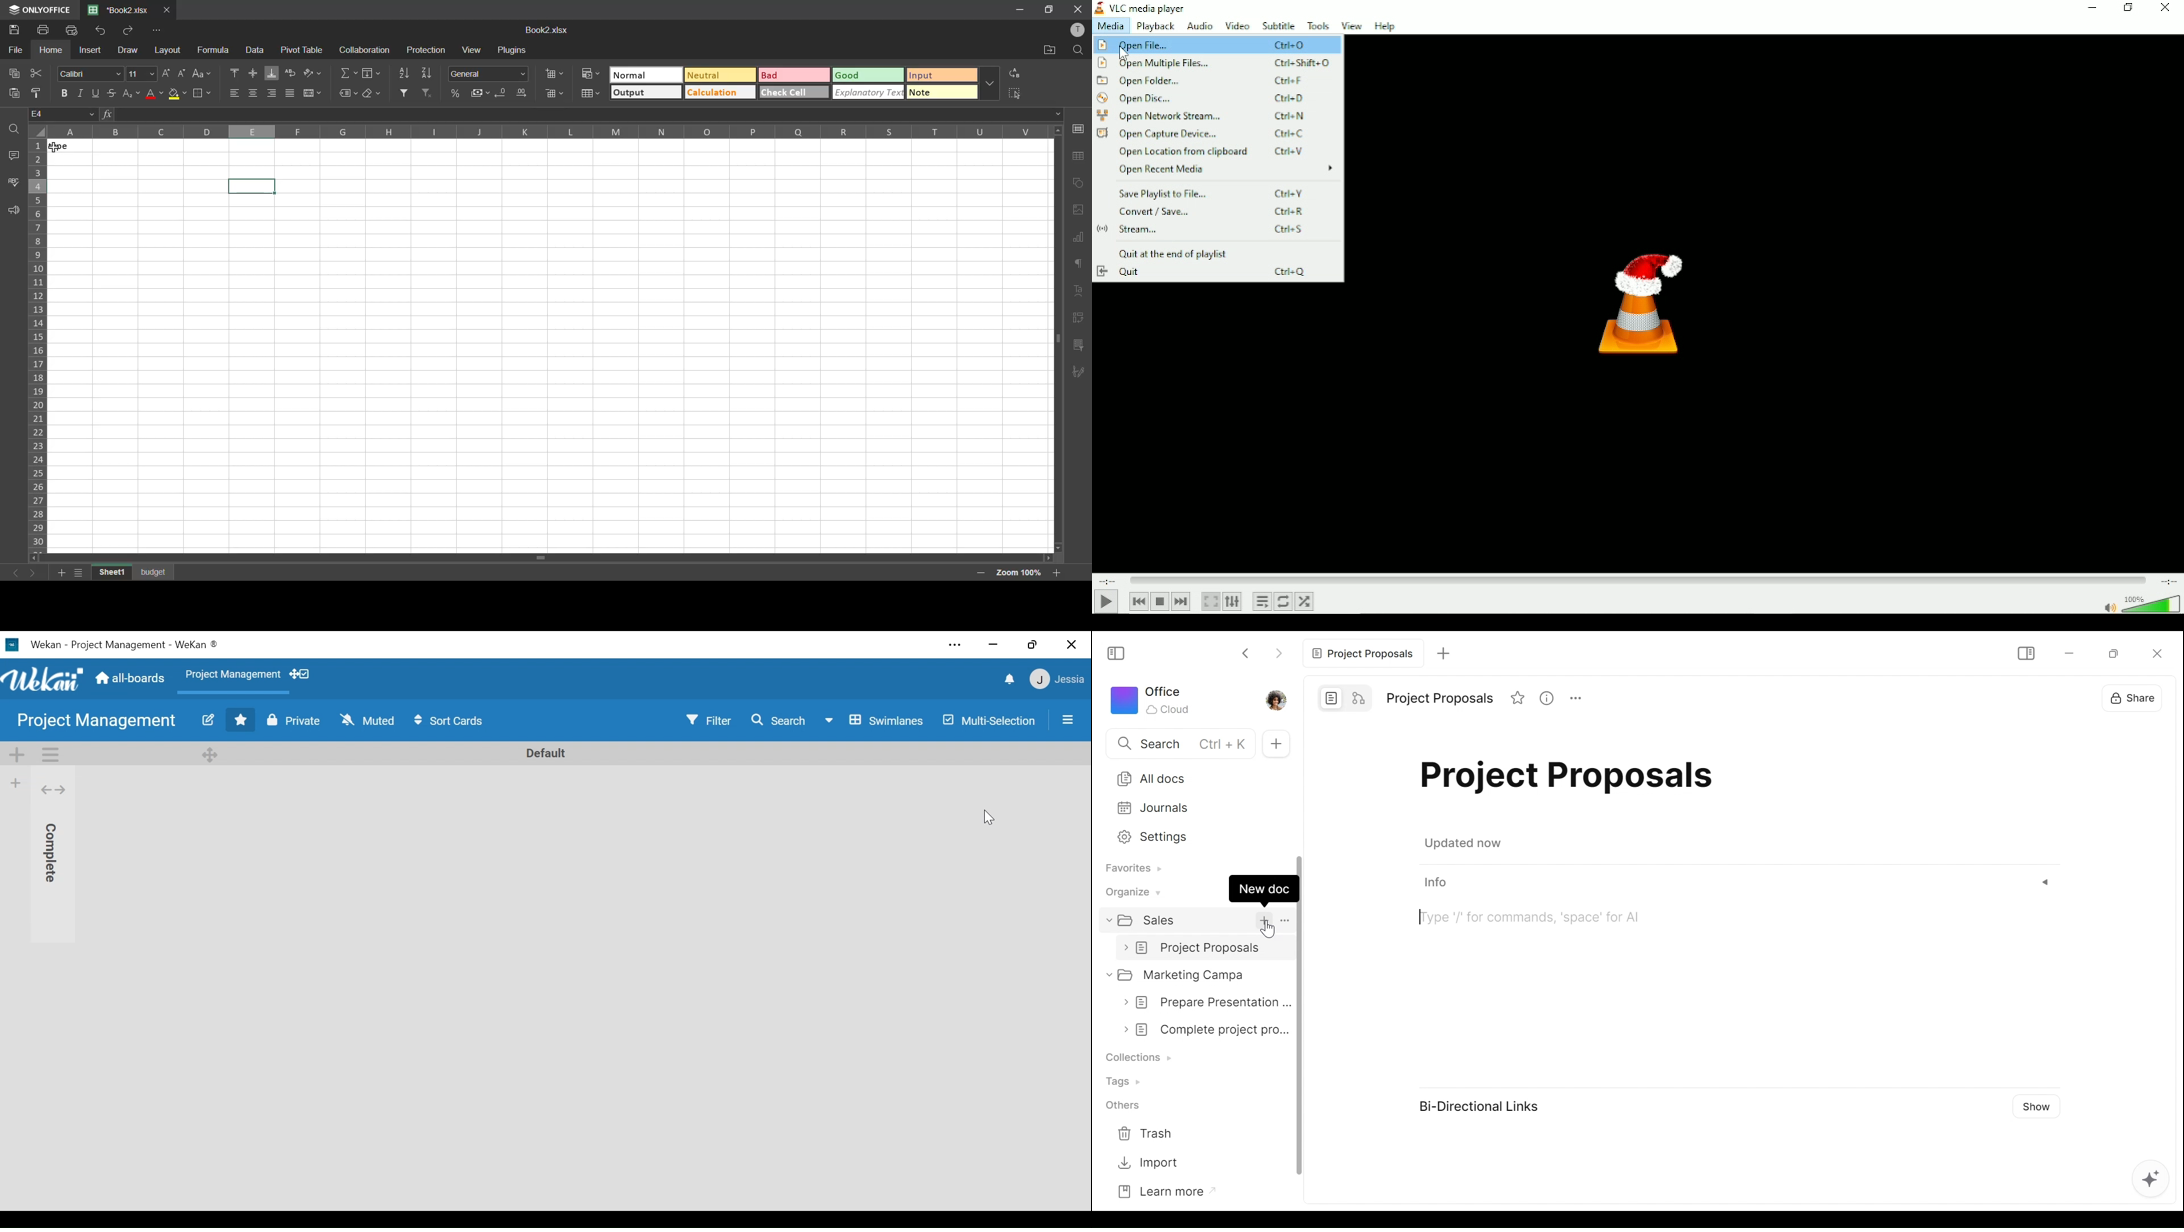 This screenshot has height=1232, width=2184. I want to click on slicer, so click(1076, 344).